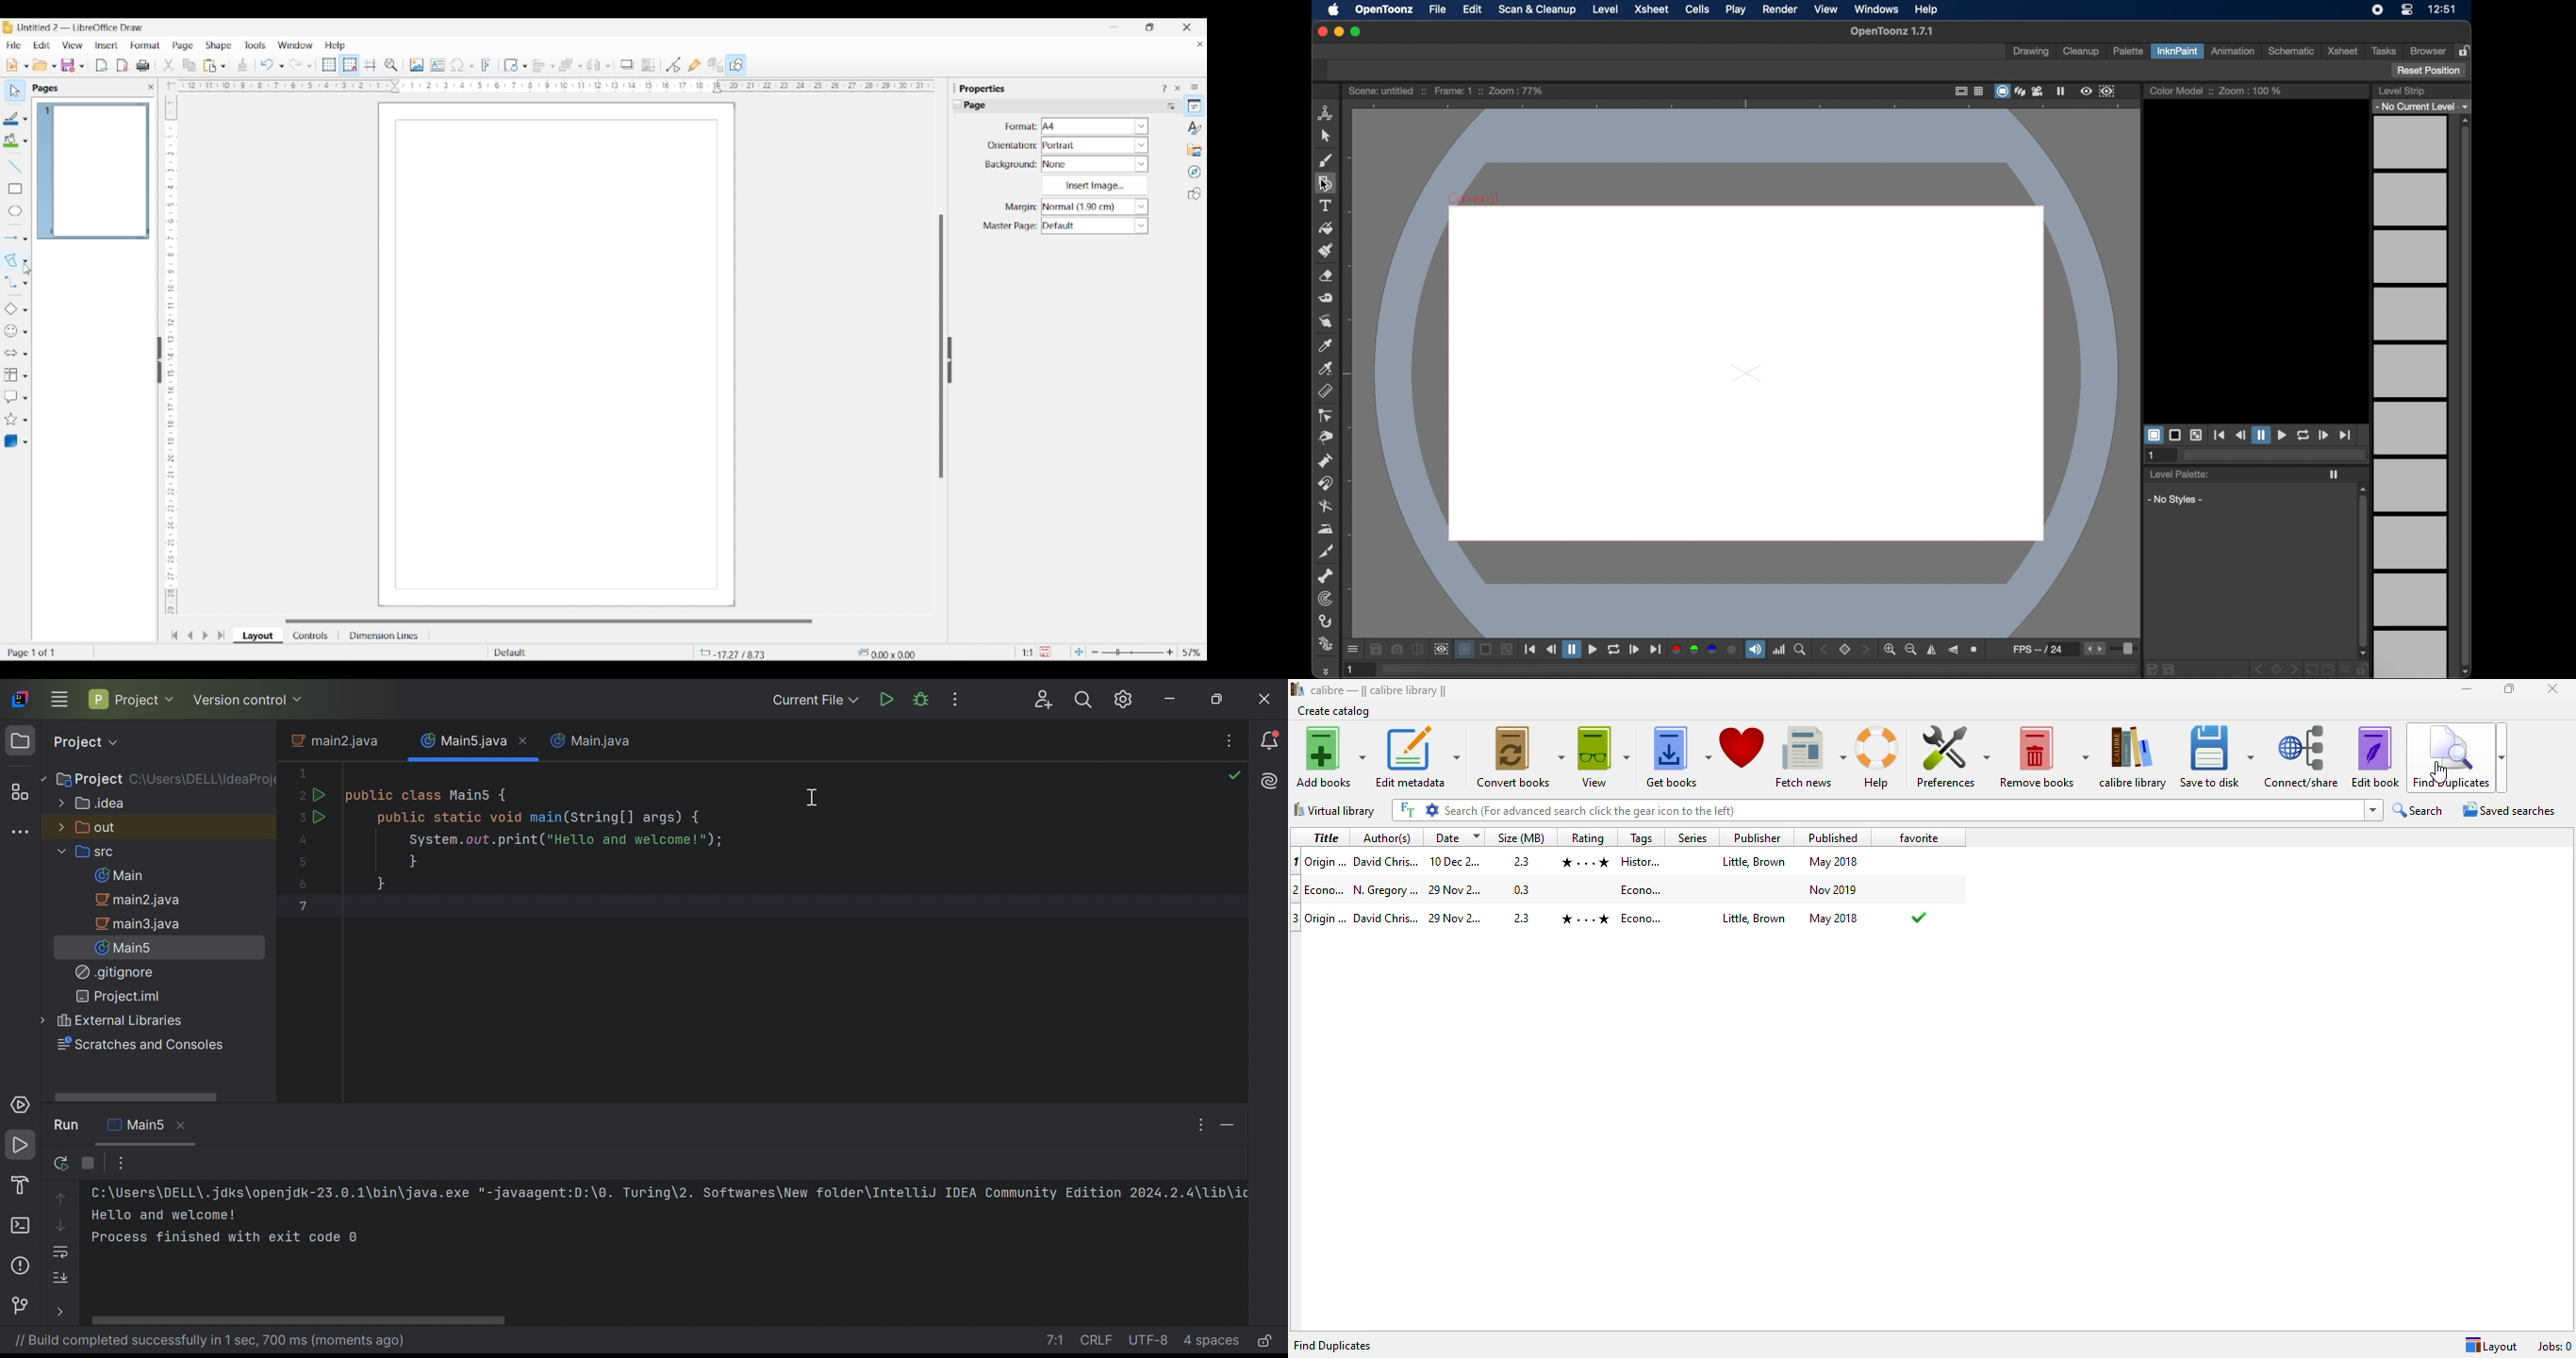 The width and height of the screenshot is (2576, 1372). I want to click on Zoom factor, so click(1192, 653).